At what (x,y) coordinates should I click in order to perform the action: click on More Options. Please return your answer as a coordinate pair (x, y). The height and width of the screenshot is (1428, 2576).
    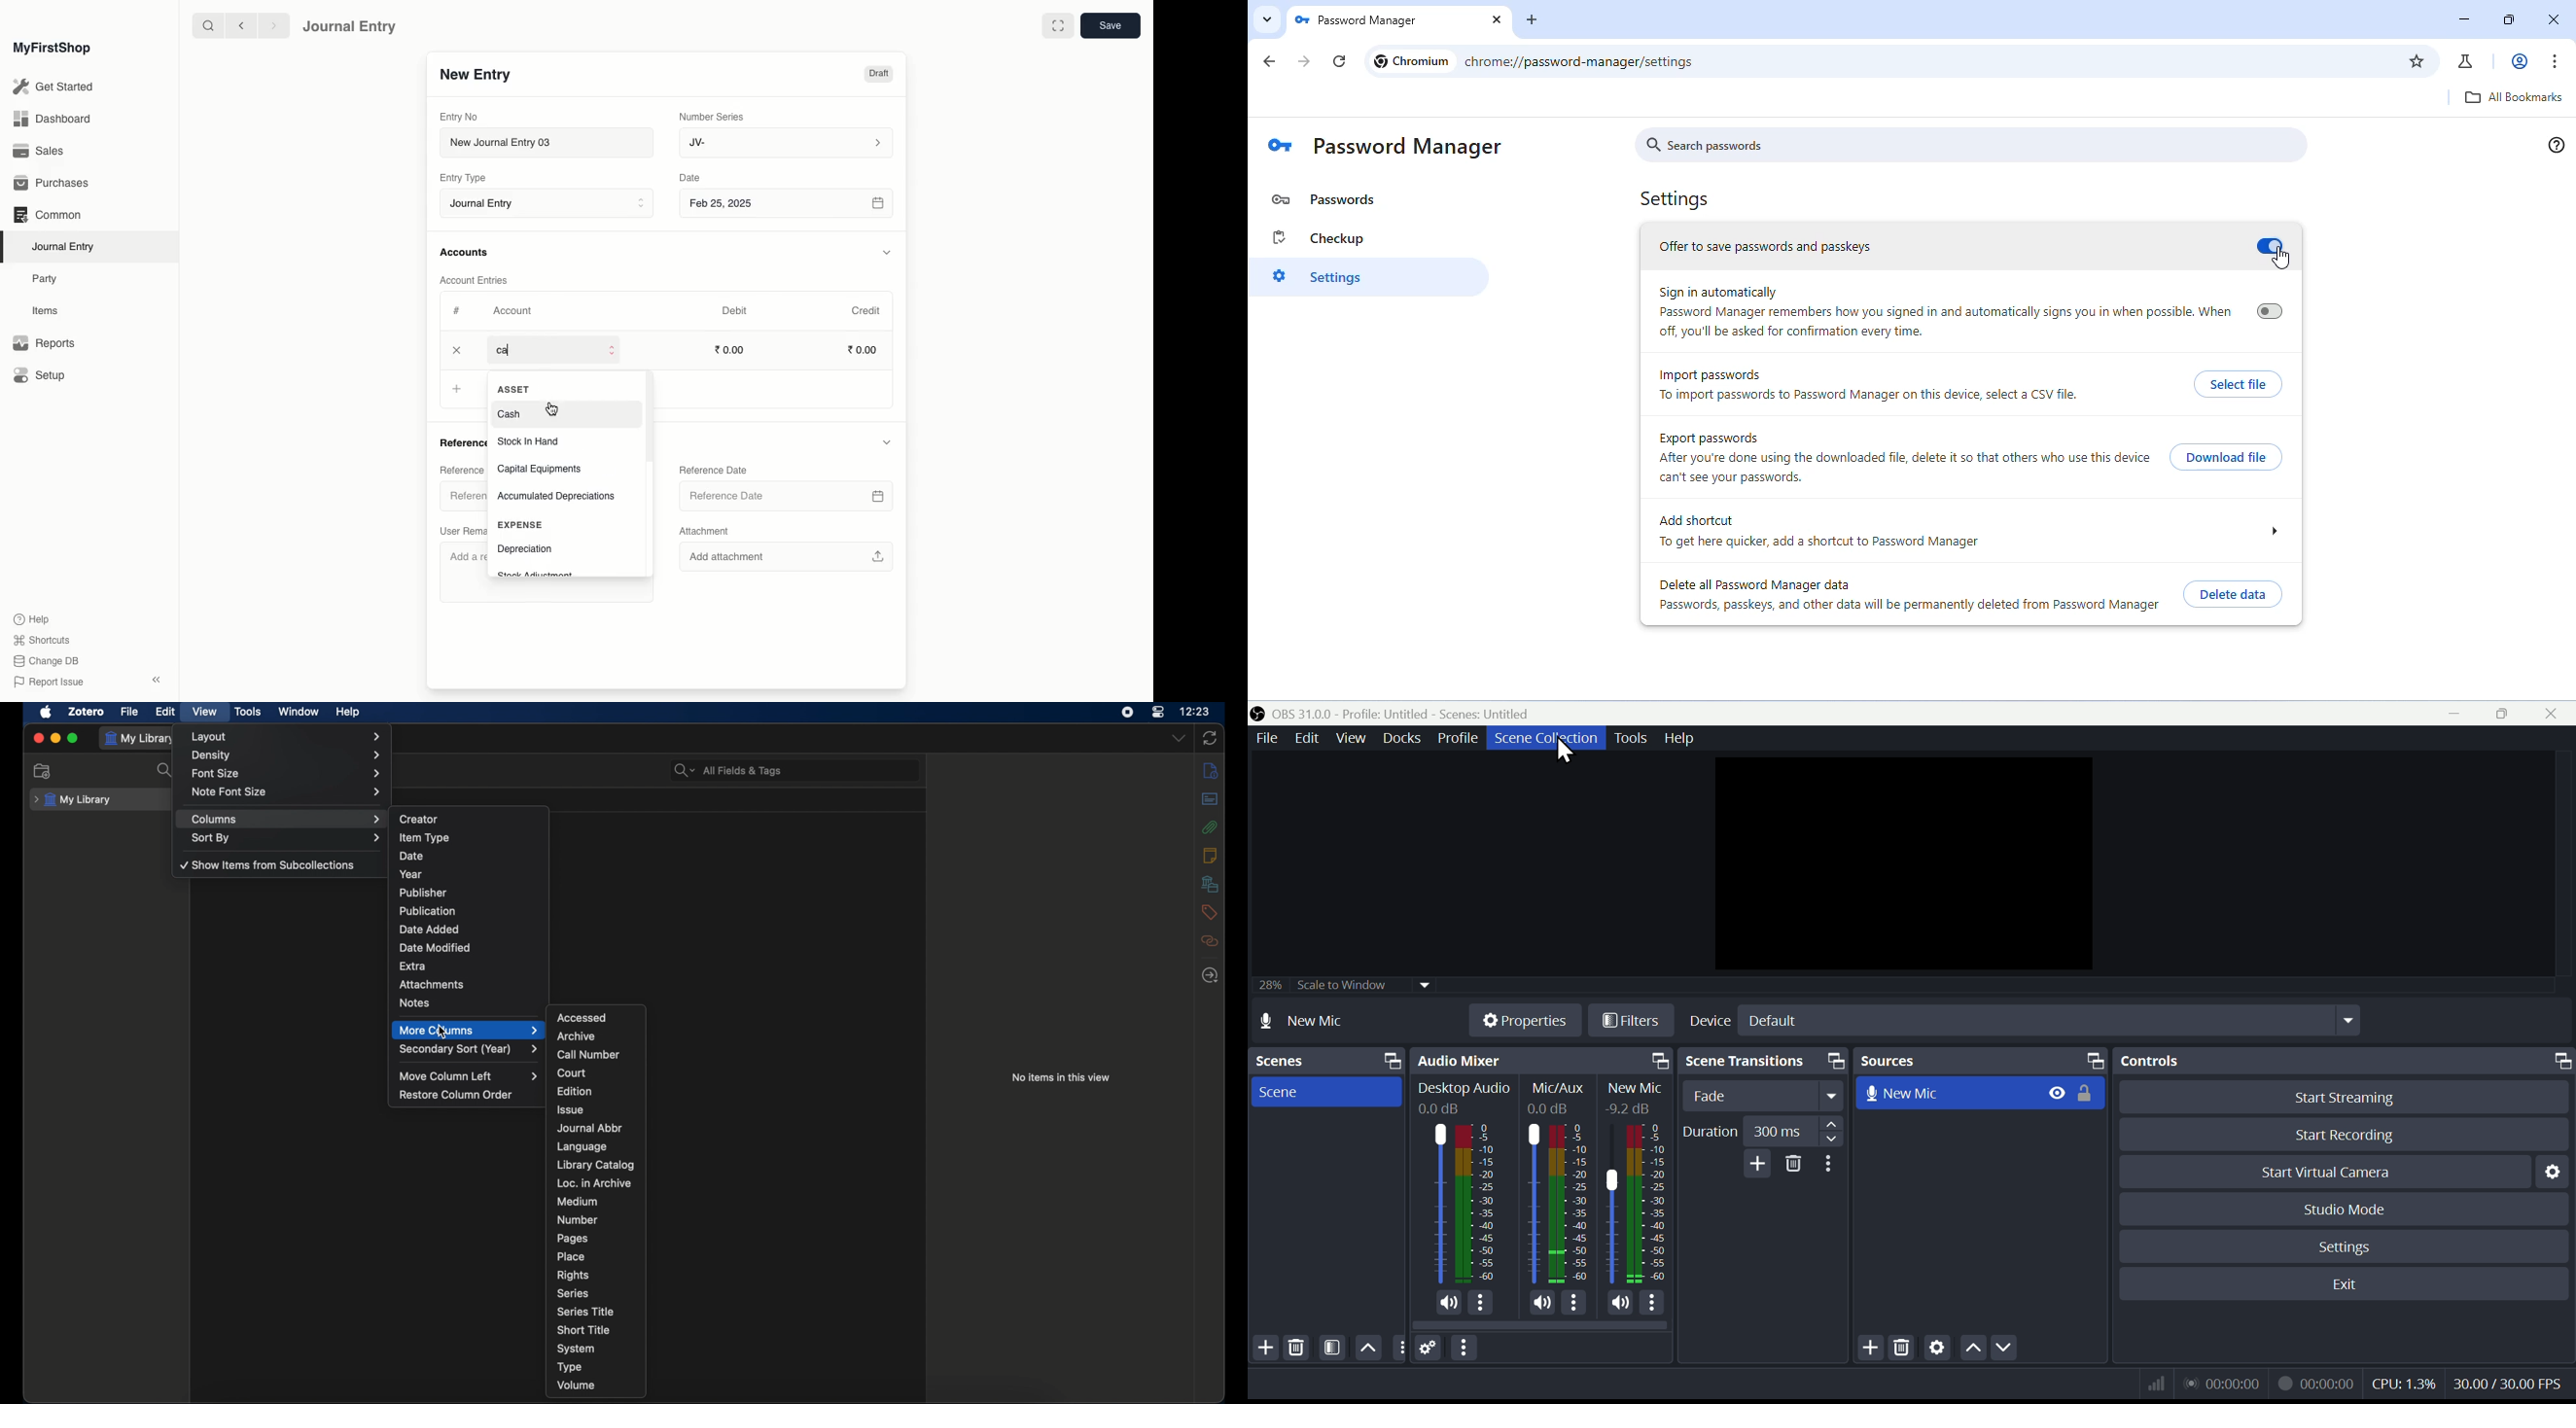
    Looking at the image, I should click on (1482, 1303).